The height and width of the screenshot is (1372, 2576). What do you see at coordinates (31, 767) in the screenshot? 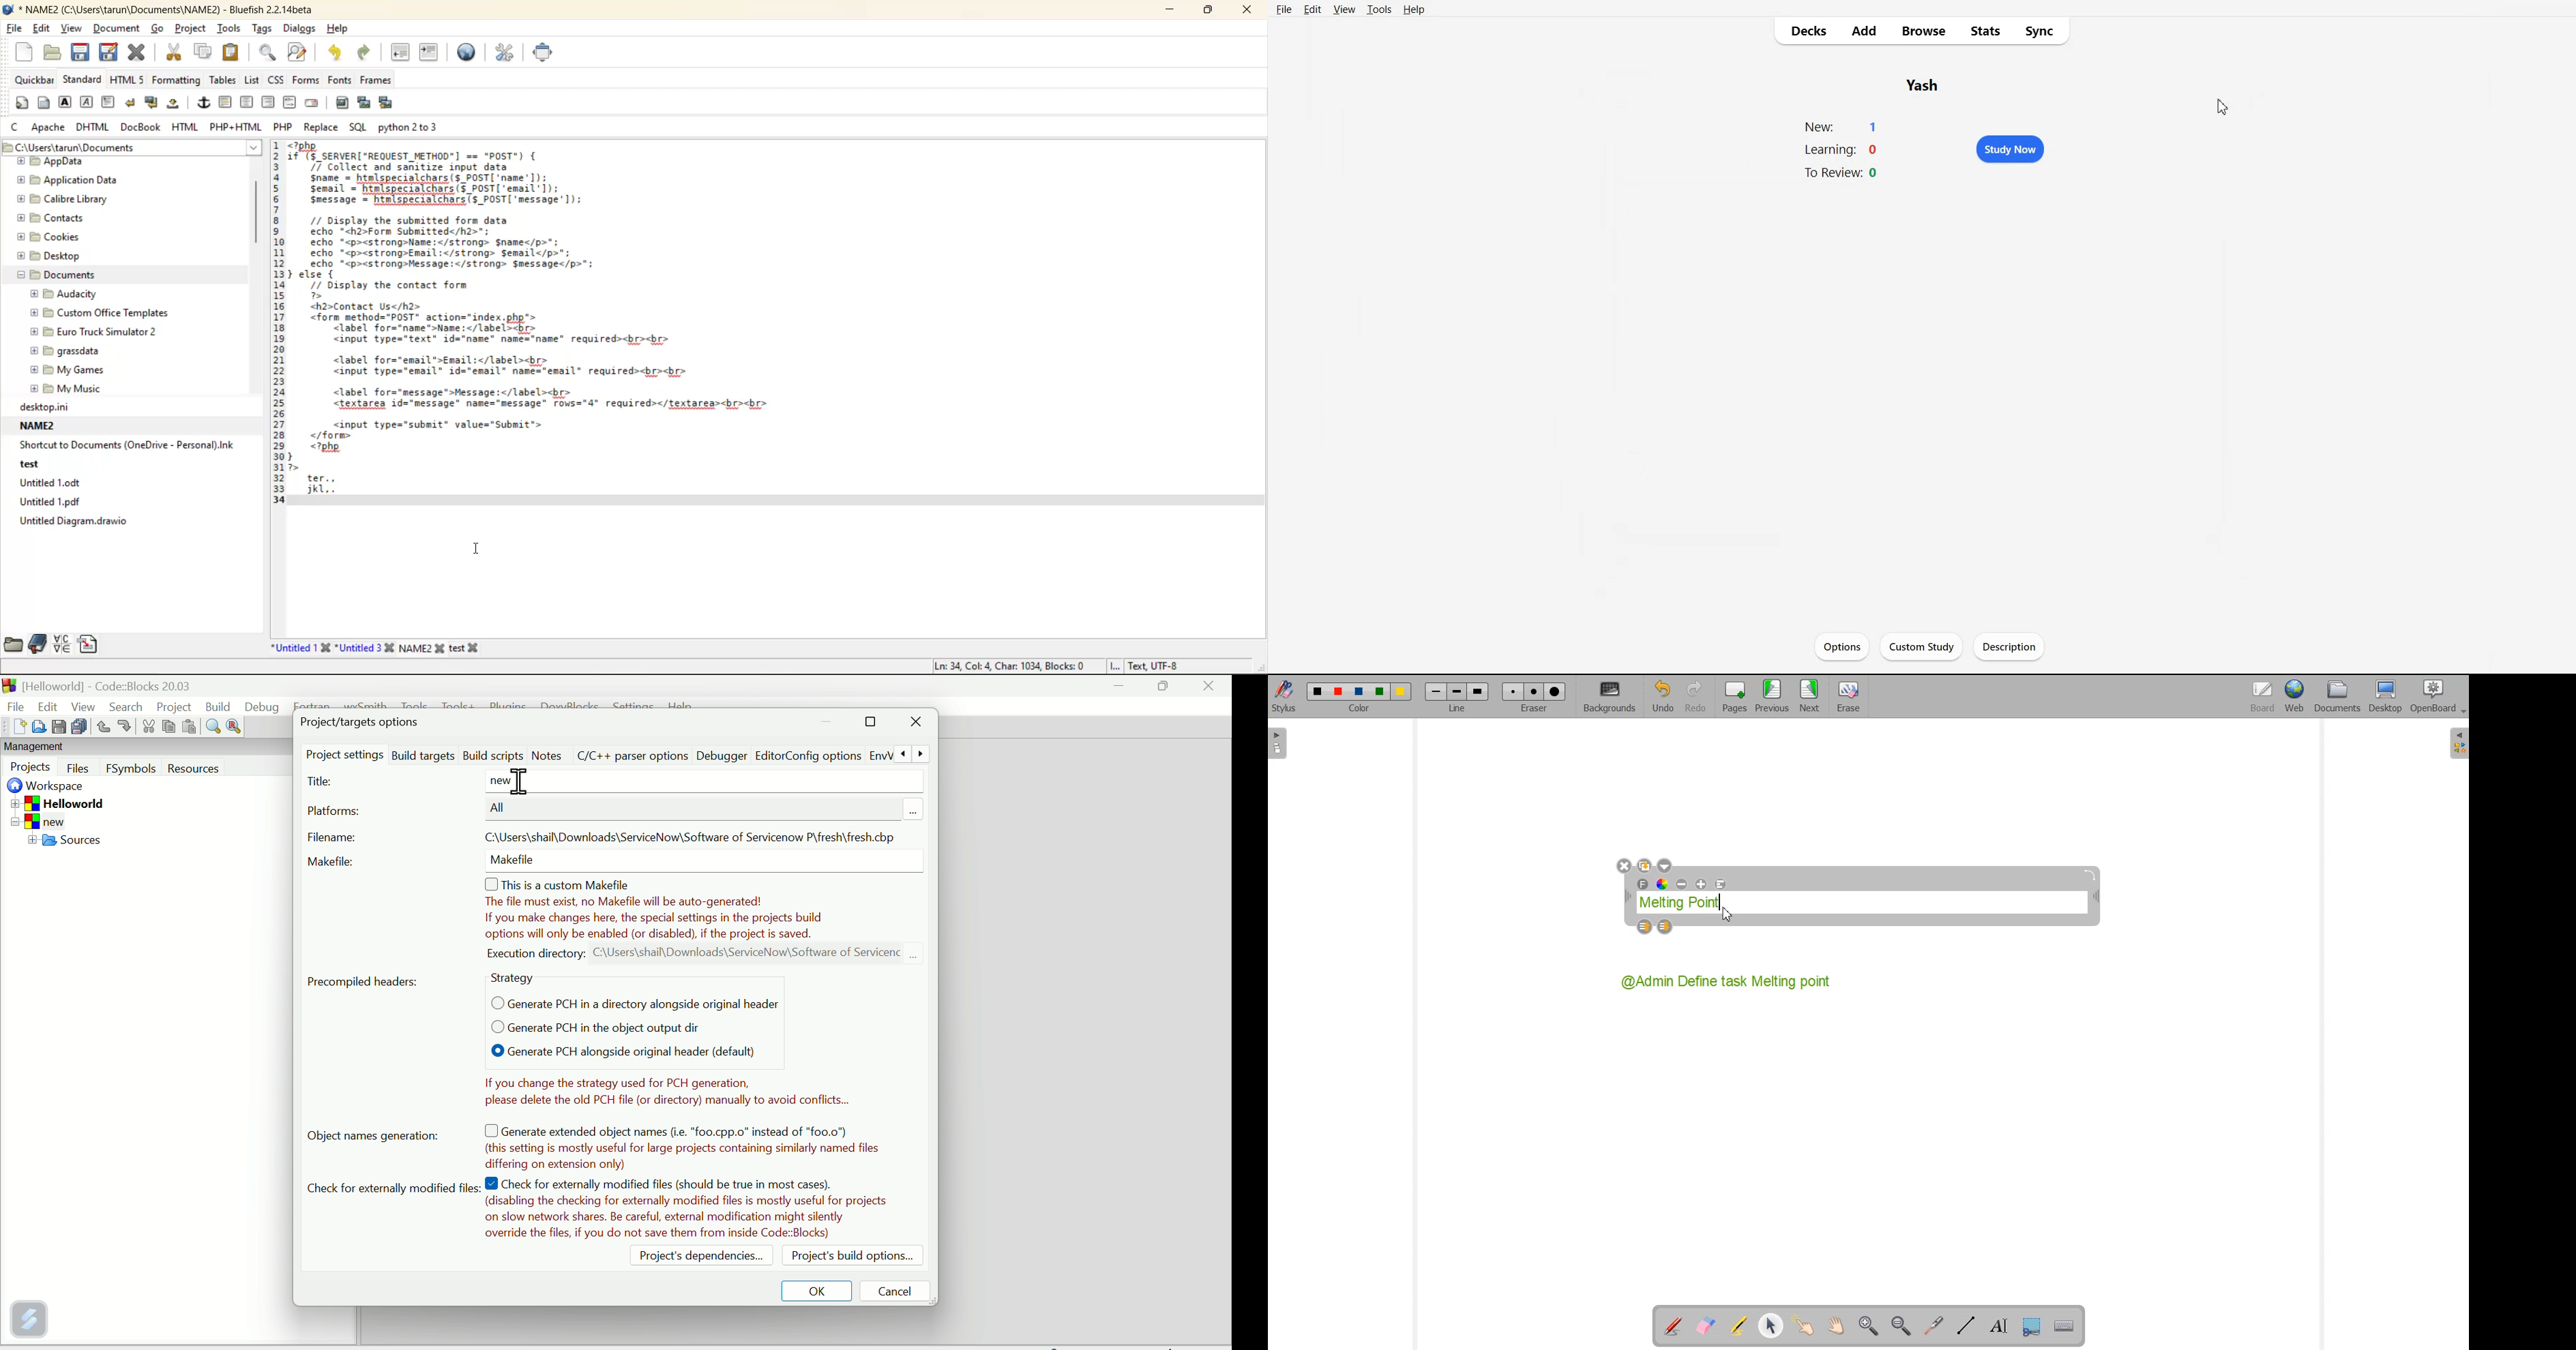
I see `Projects` at bounding box center [31, 767].